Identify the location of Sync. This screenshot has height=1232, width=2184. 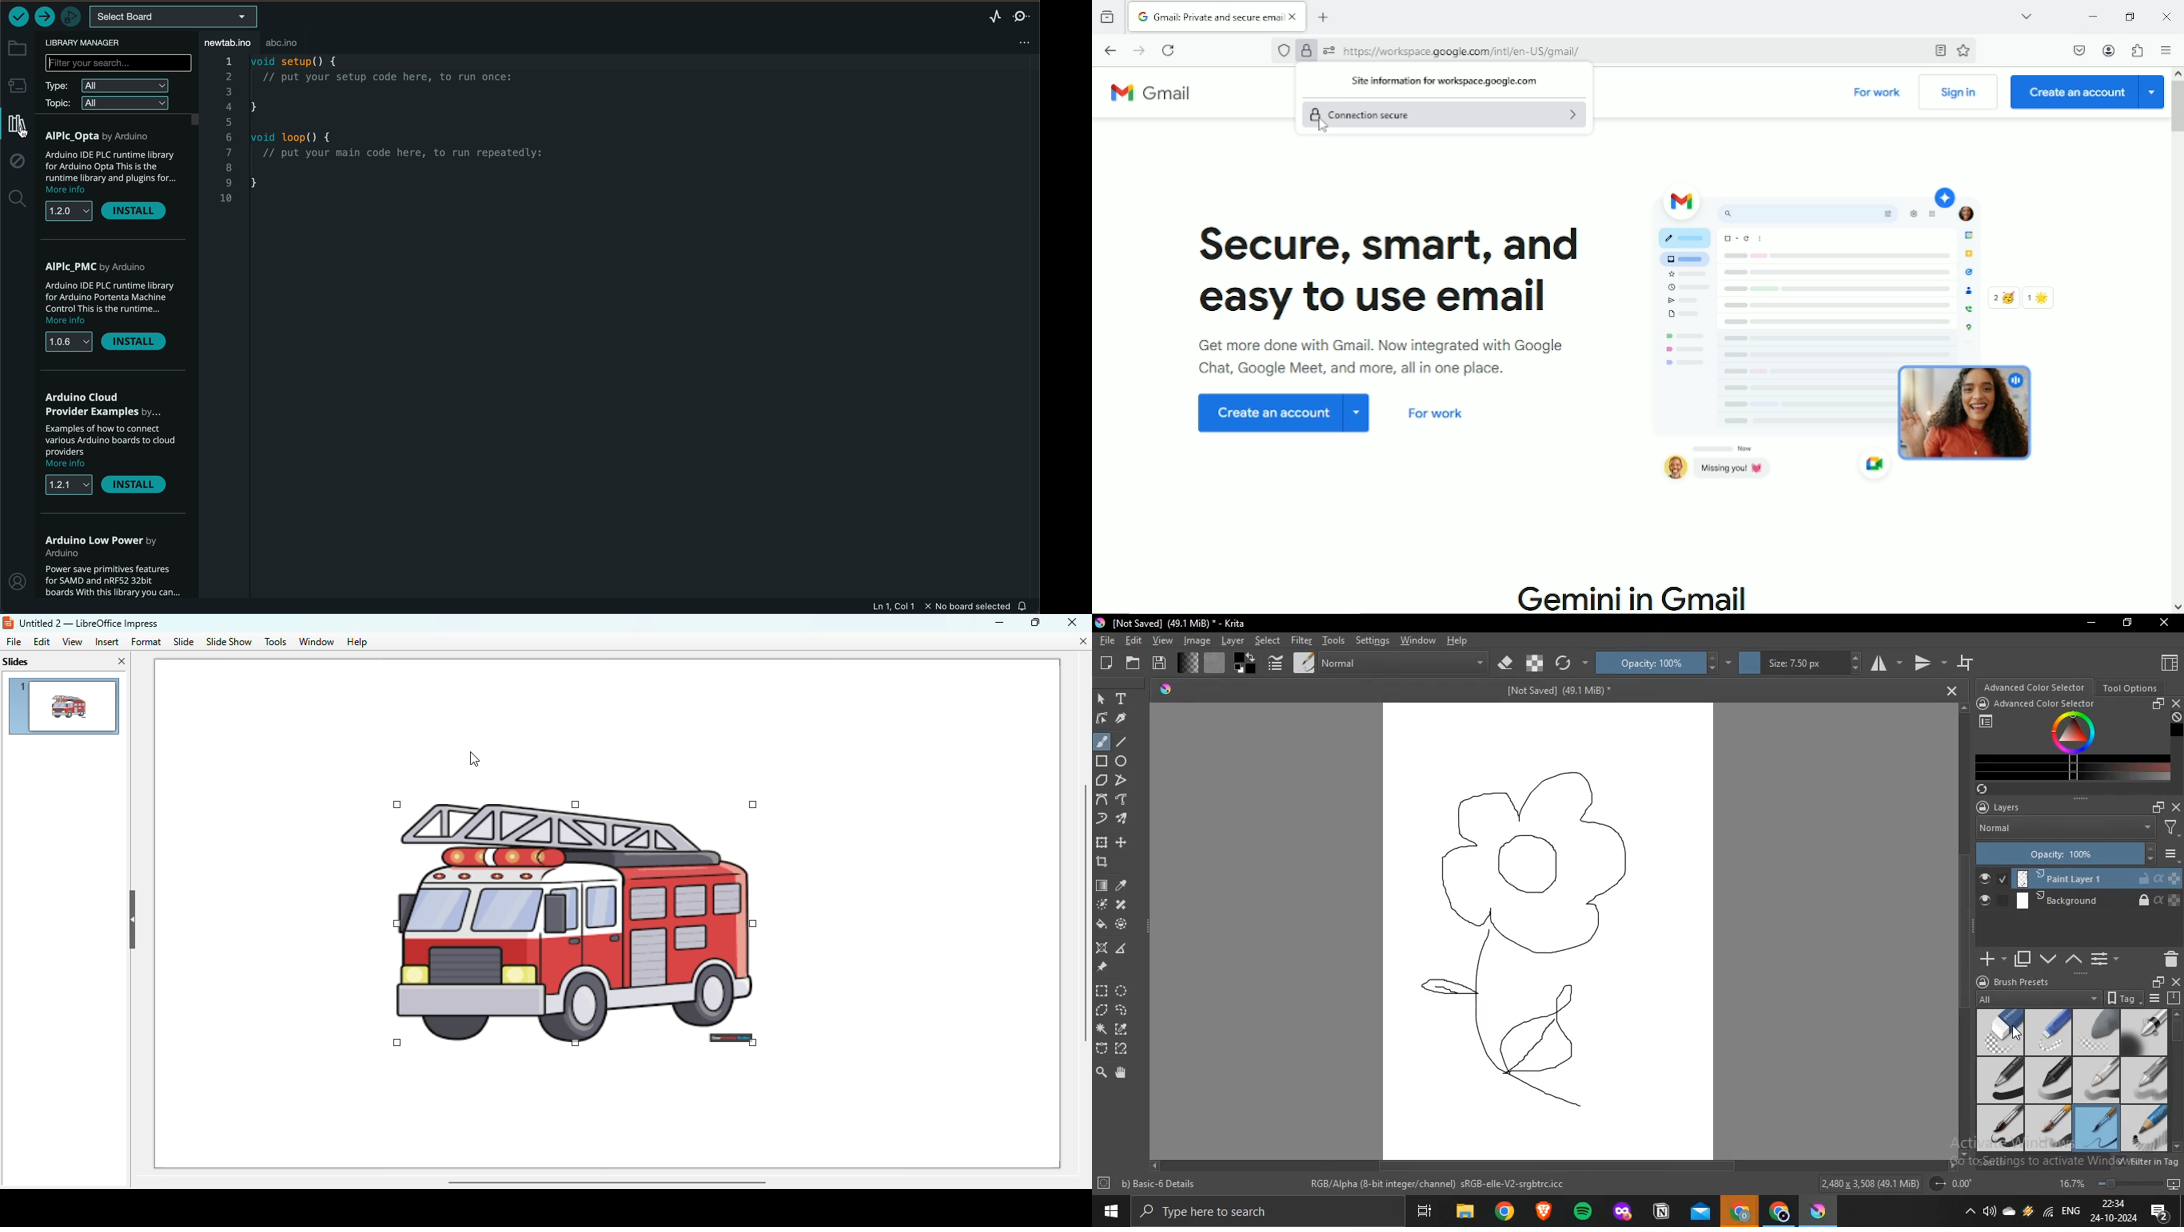
(1985, 789).